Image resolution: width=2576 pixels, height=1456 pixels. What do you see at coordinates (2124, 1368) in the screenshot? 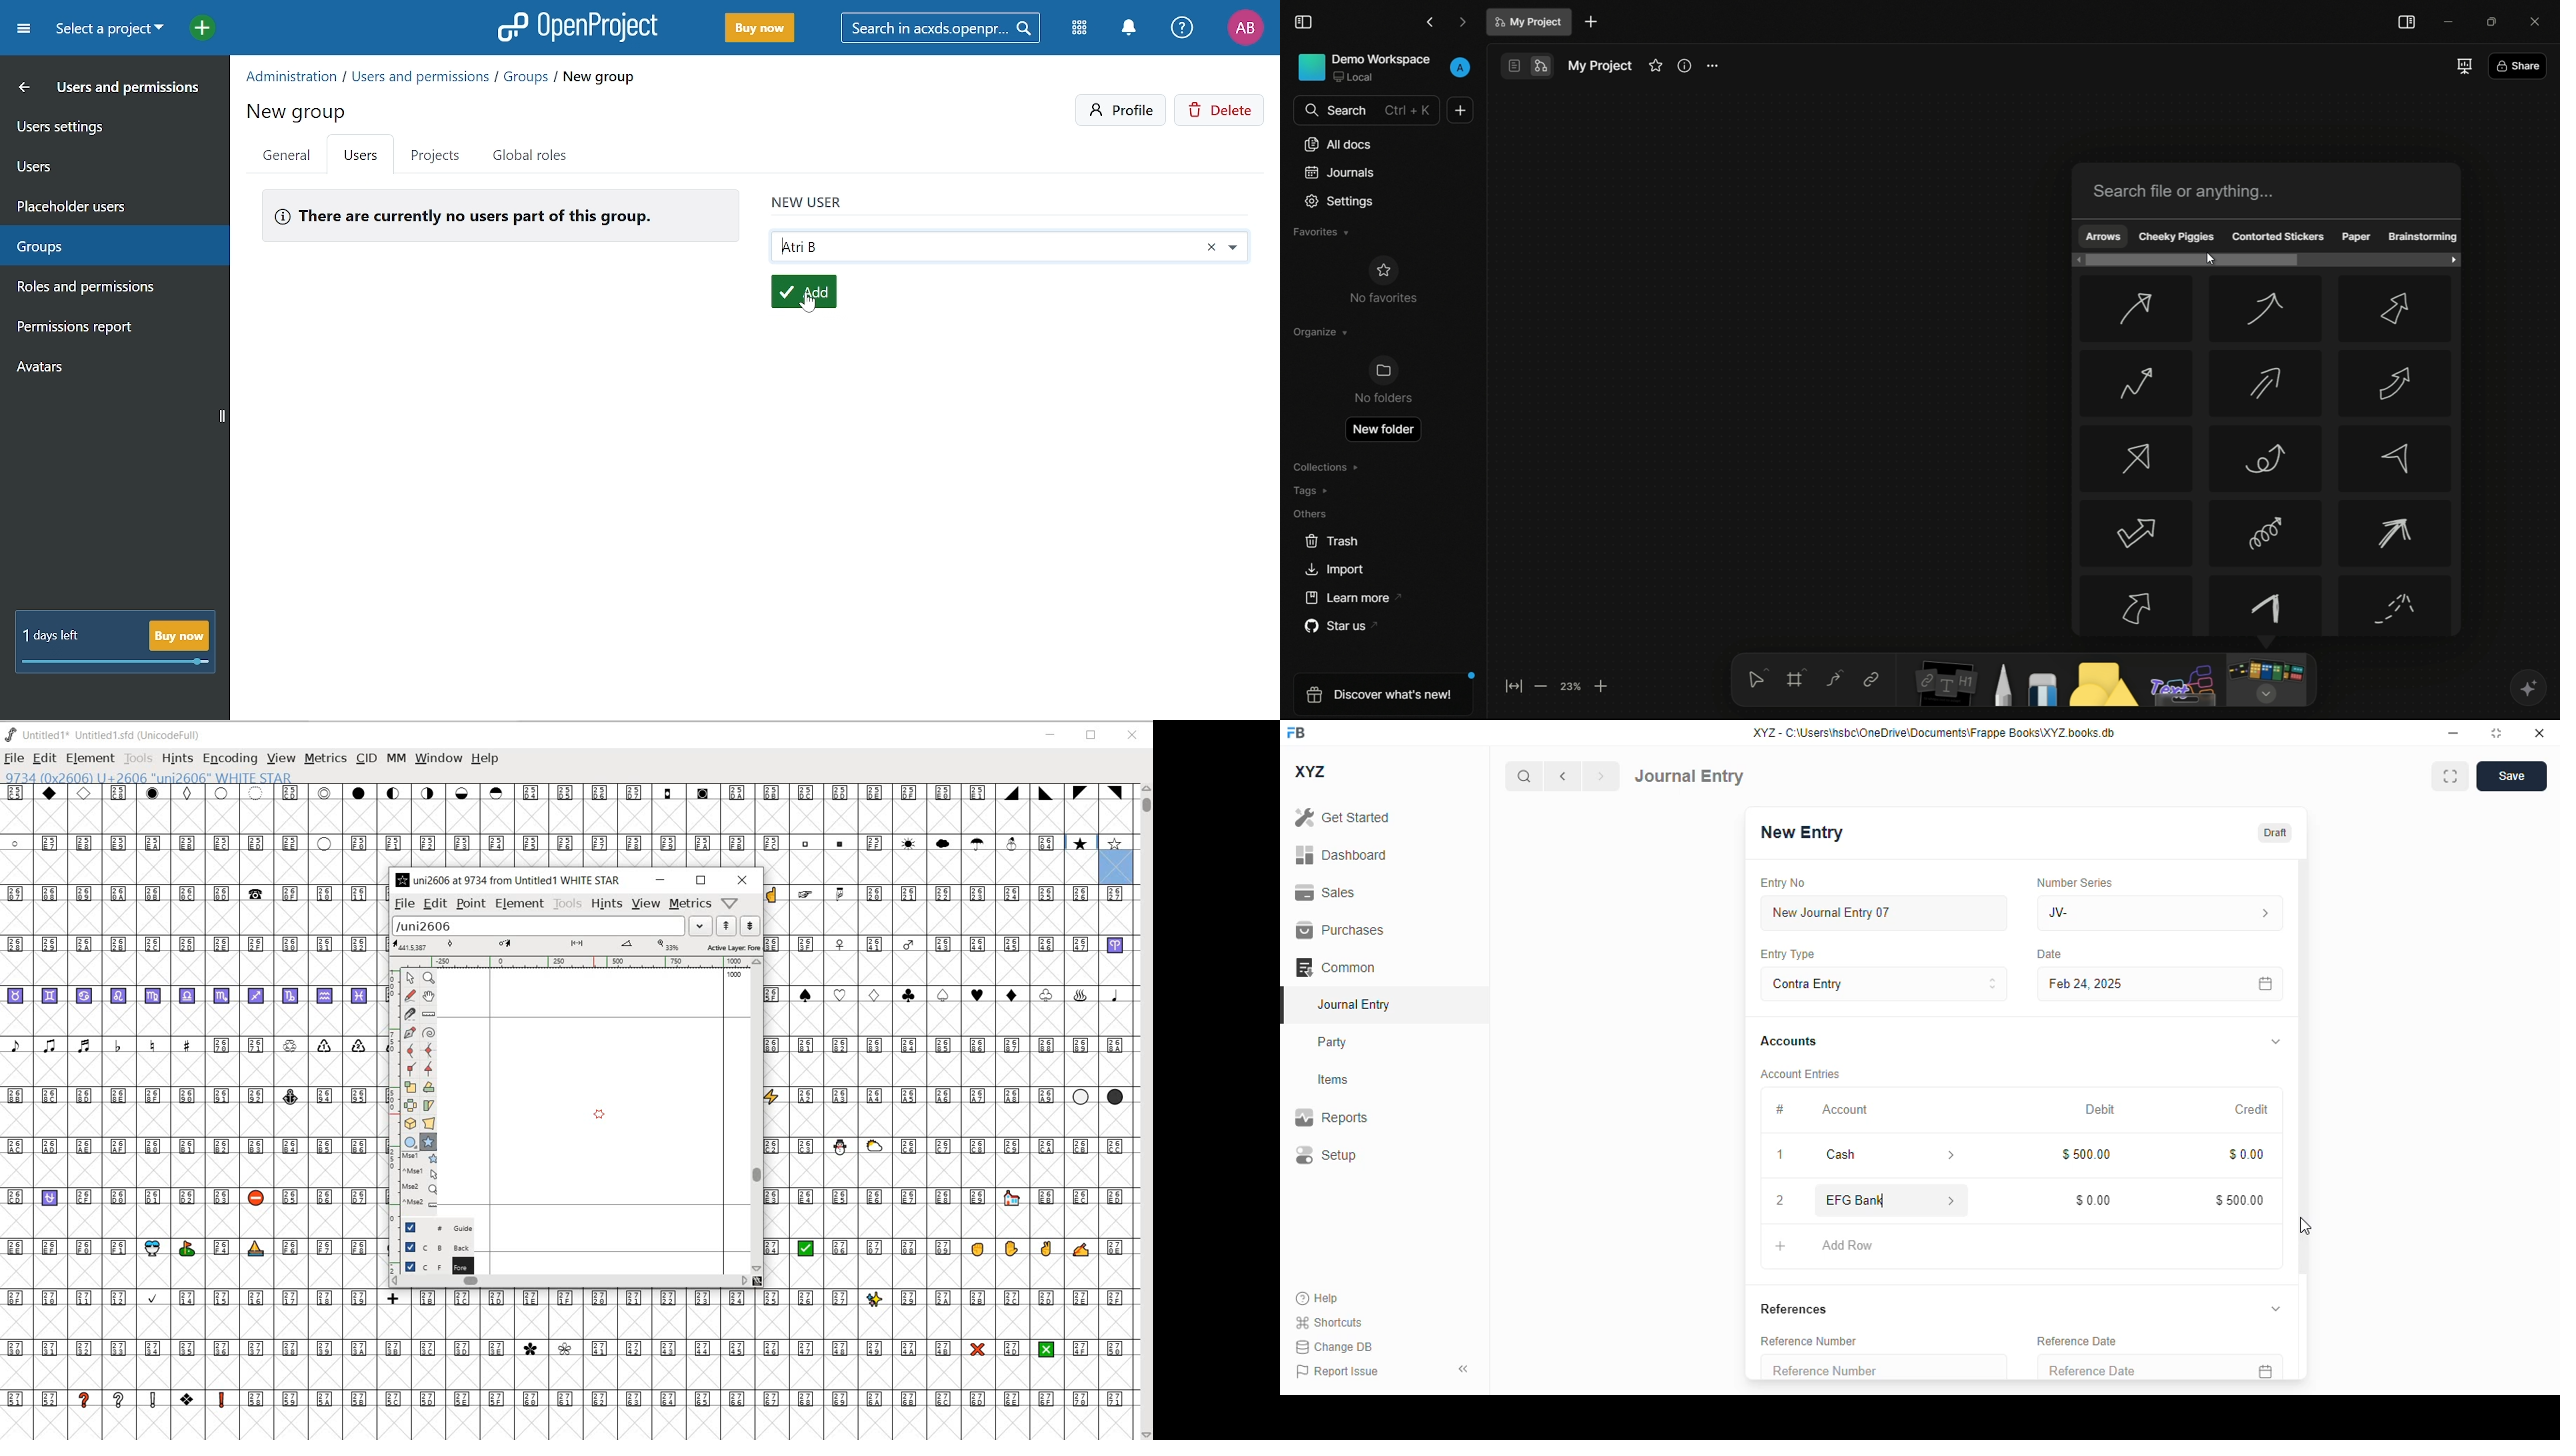
I see `reference date` at bounding box center [2124, 1368].